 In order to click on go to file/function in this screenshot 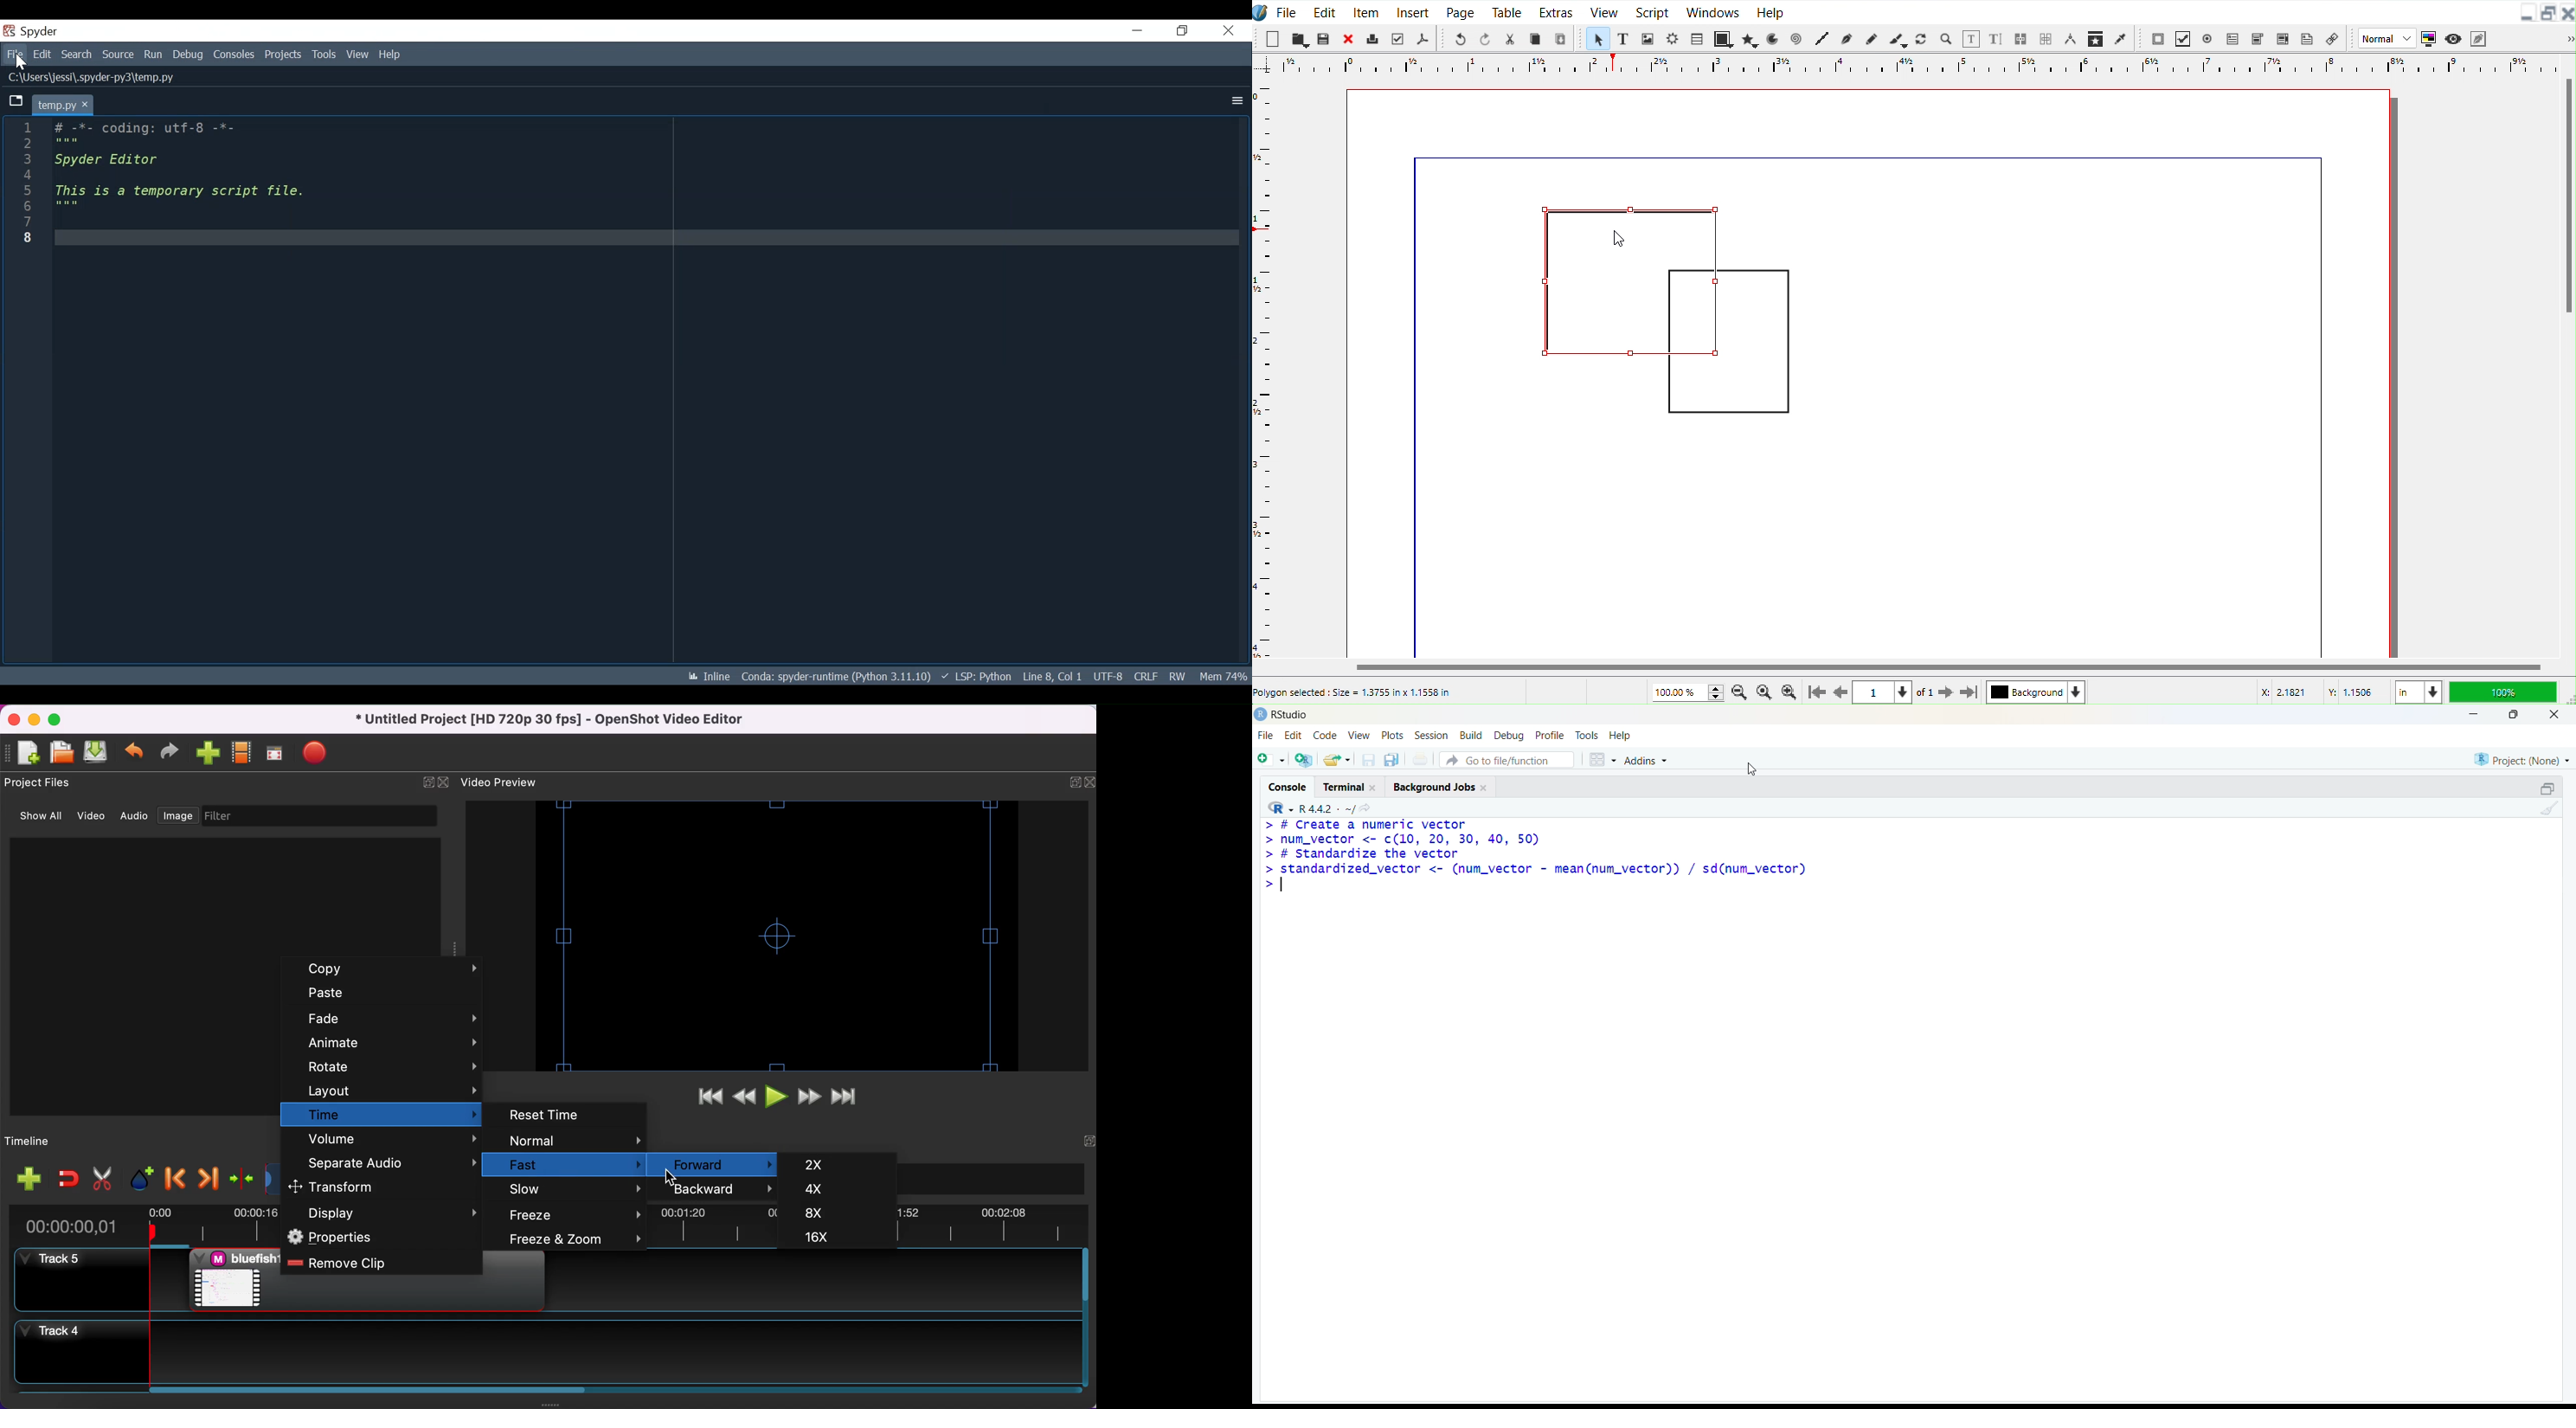, I will do `click(1507, 760)`.